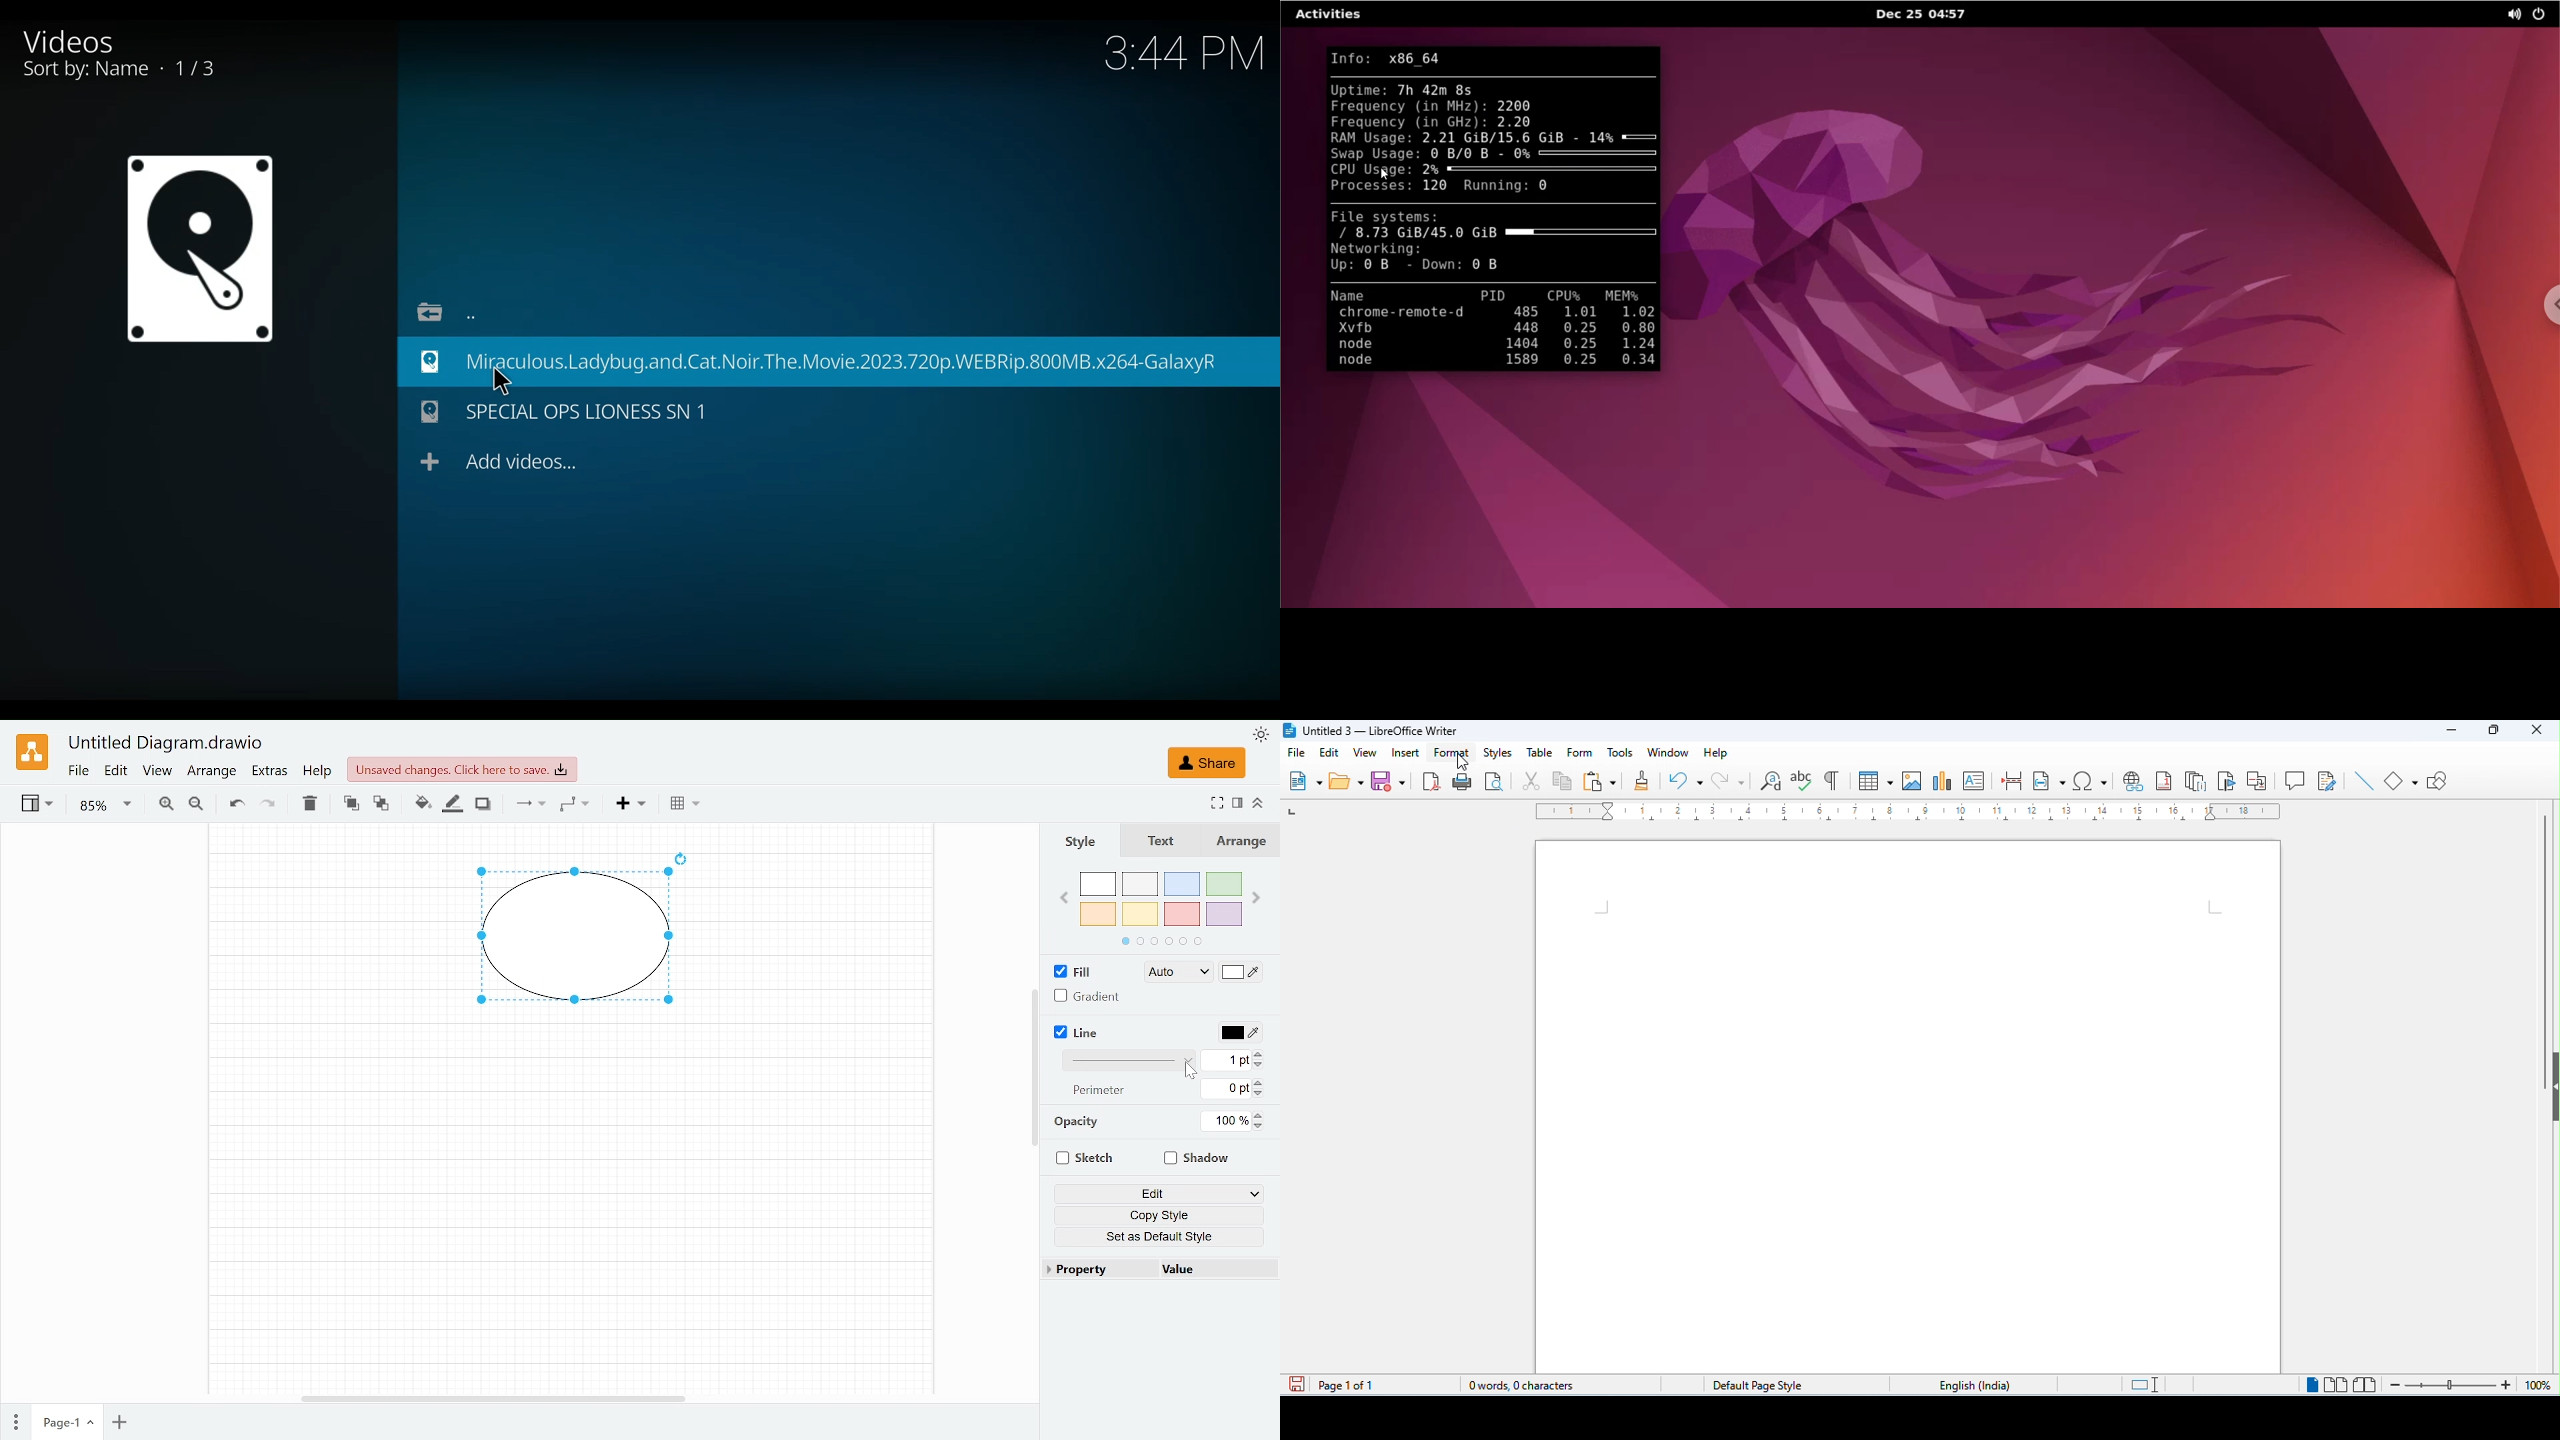  What do you see at coordinates (1943, 779) in the screenshot?
I see `insert chart` at bounding box center [1943, 779].